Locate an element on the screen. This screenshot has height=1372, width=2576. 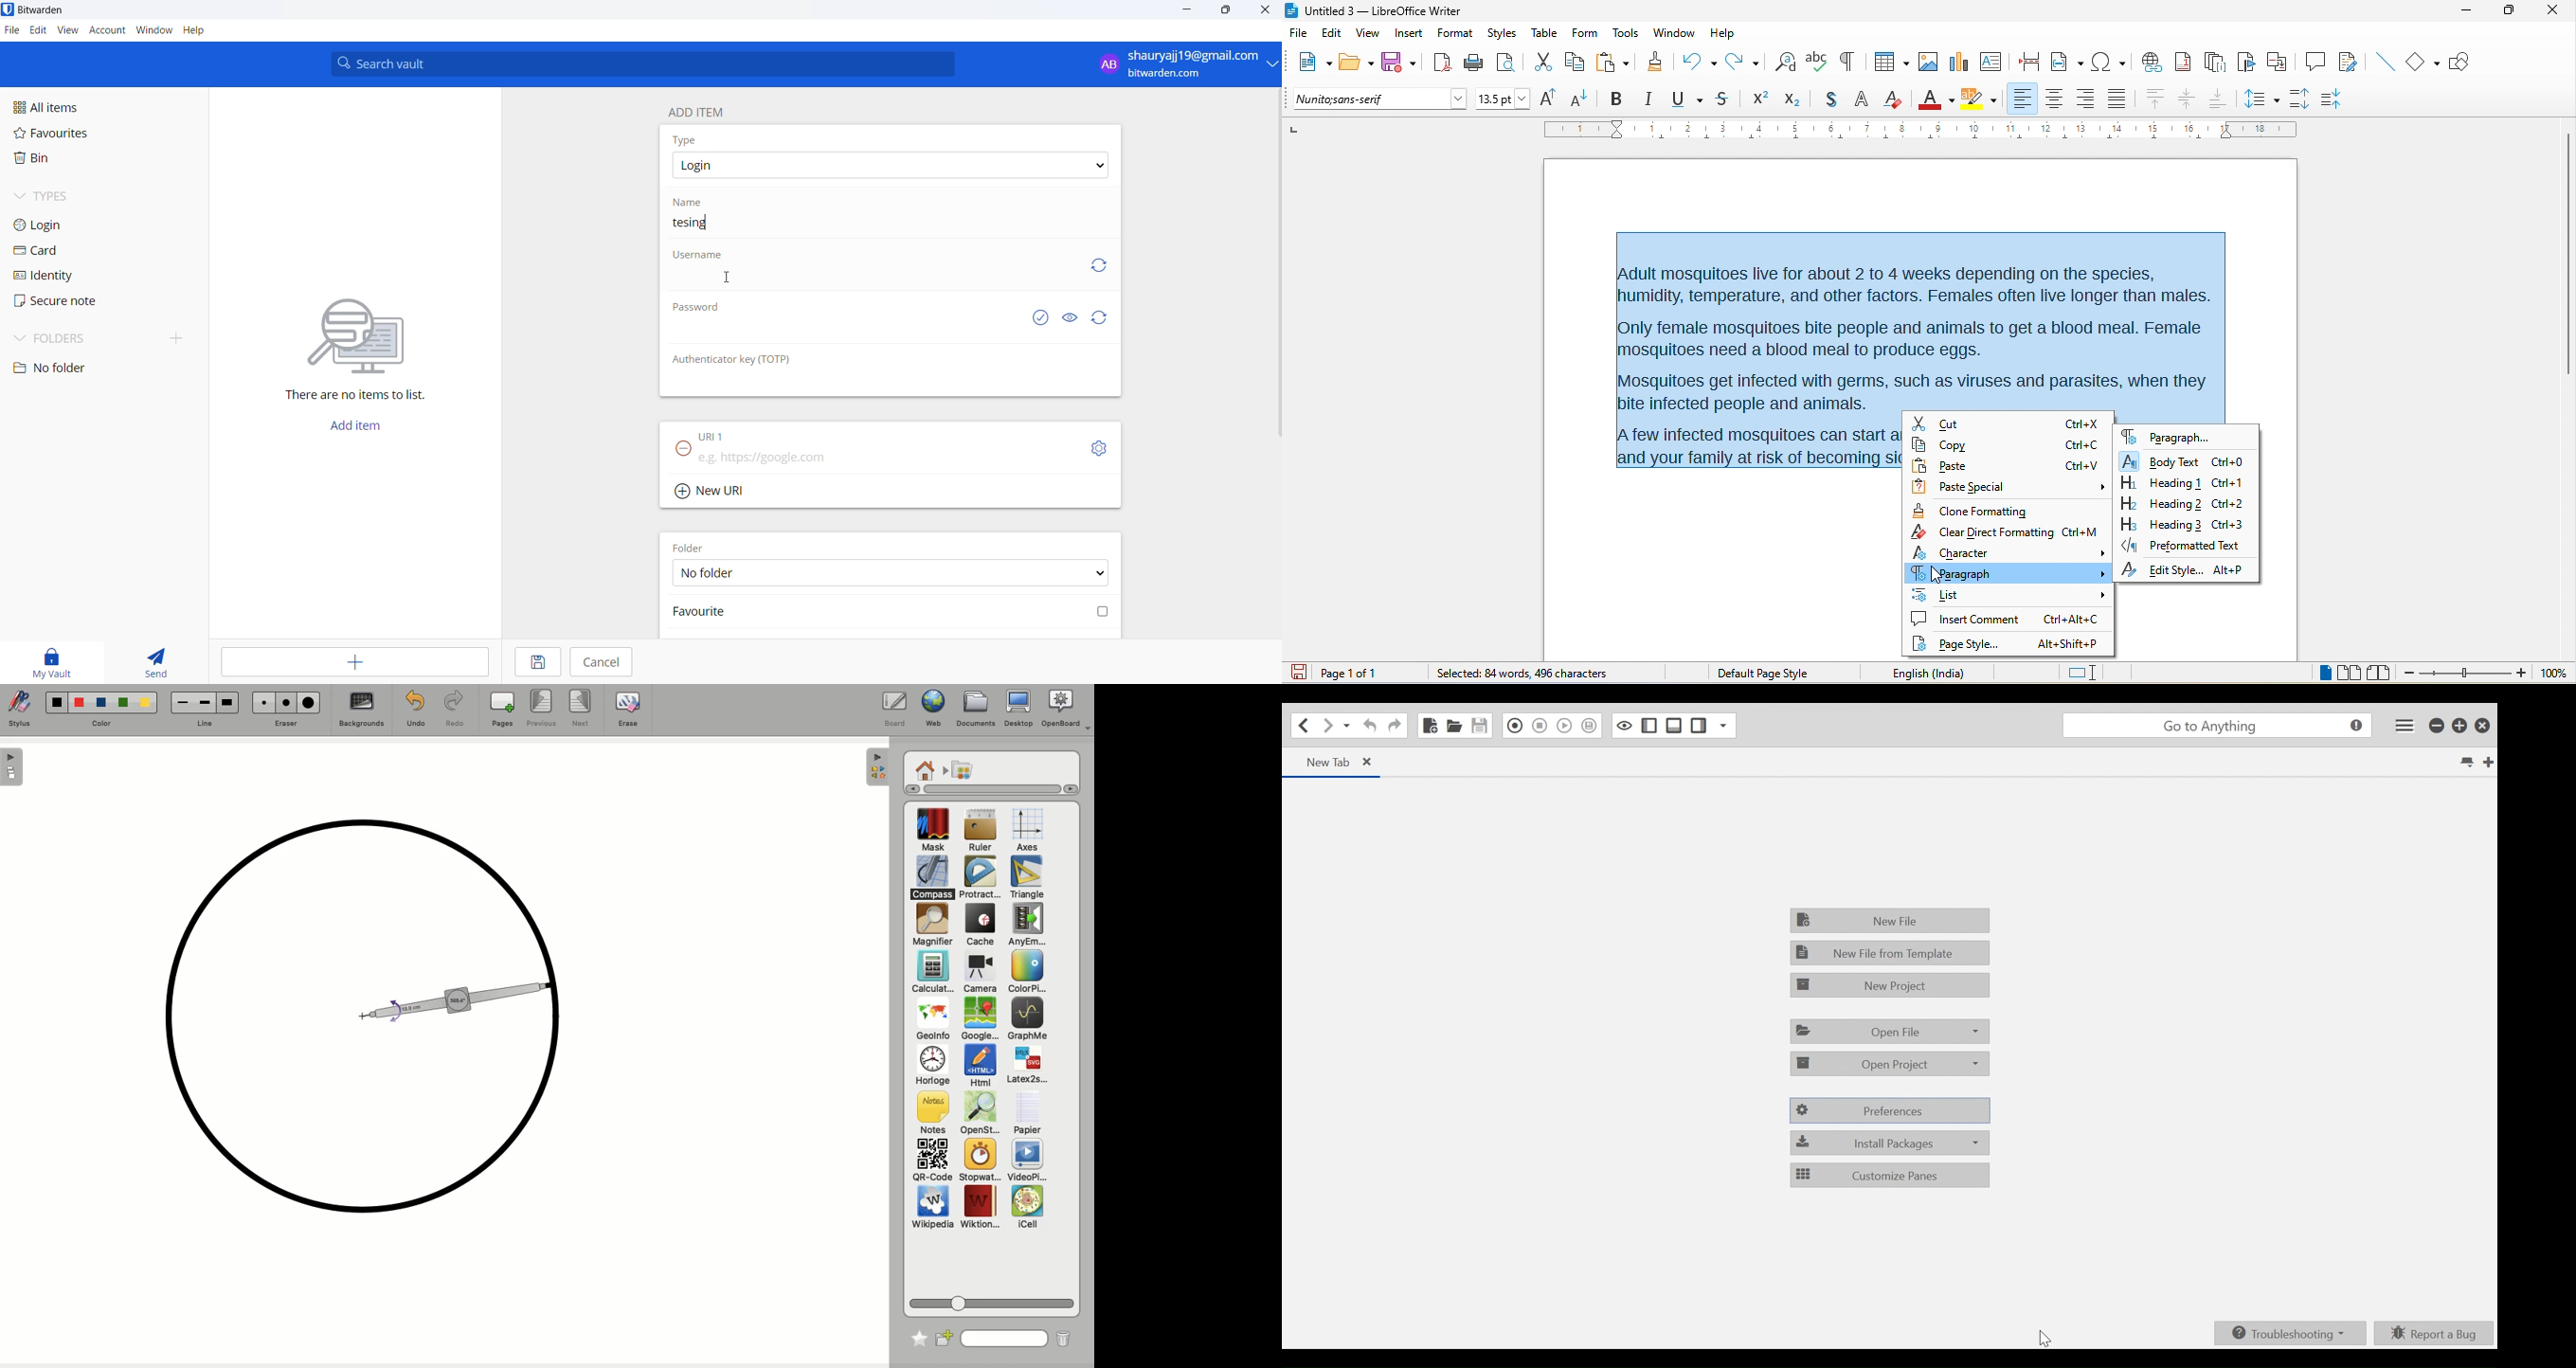
add item heading is located at coordinates (701, 111).